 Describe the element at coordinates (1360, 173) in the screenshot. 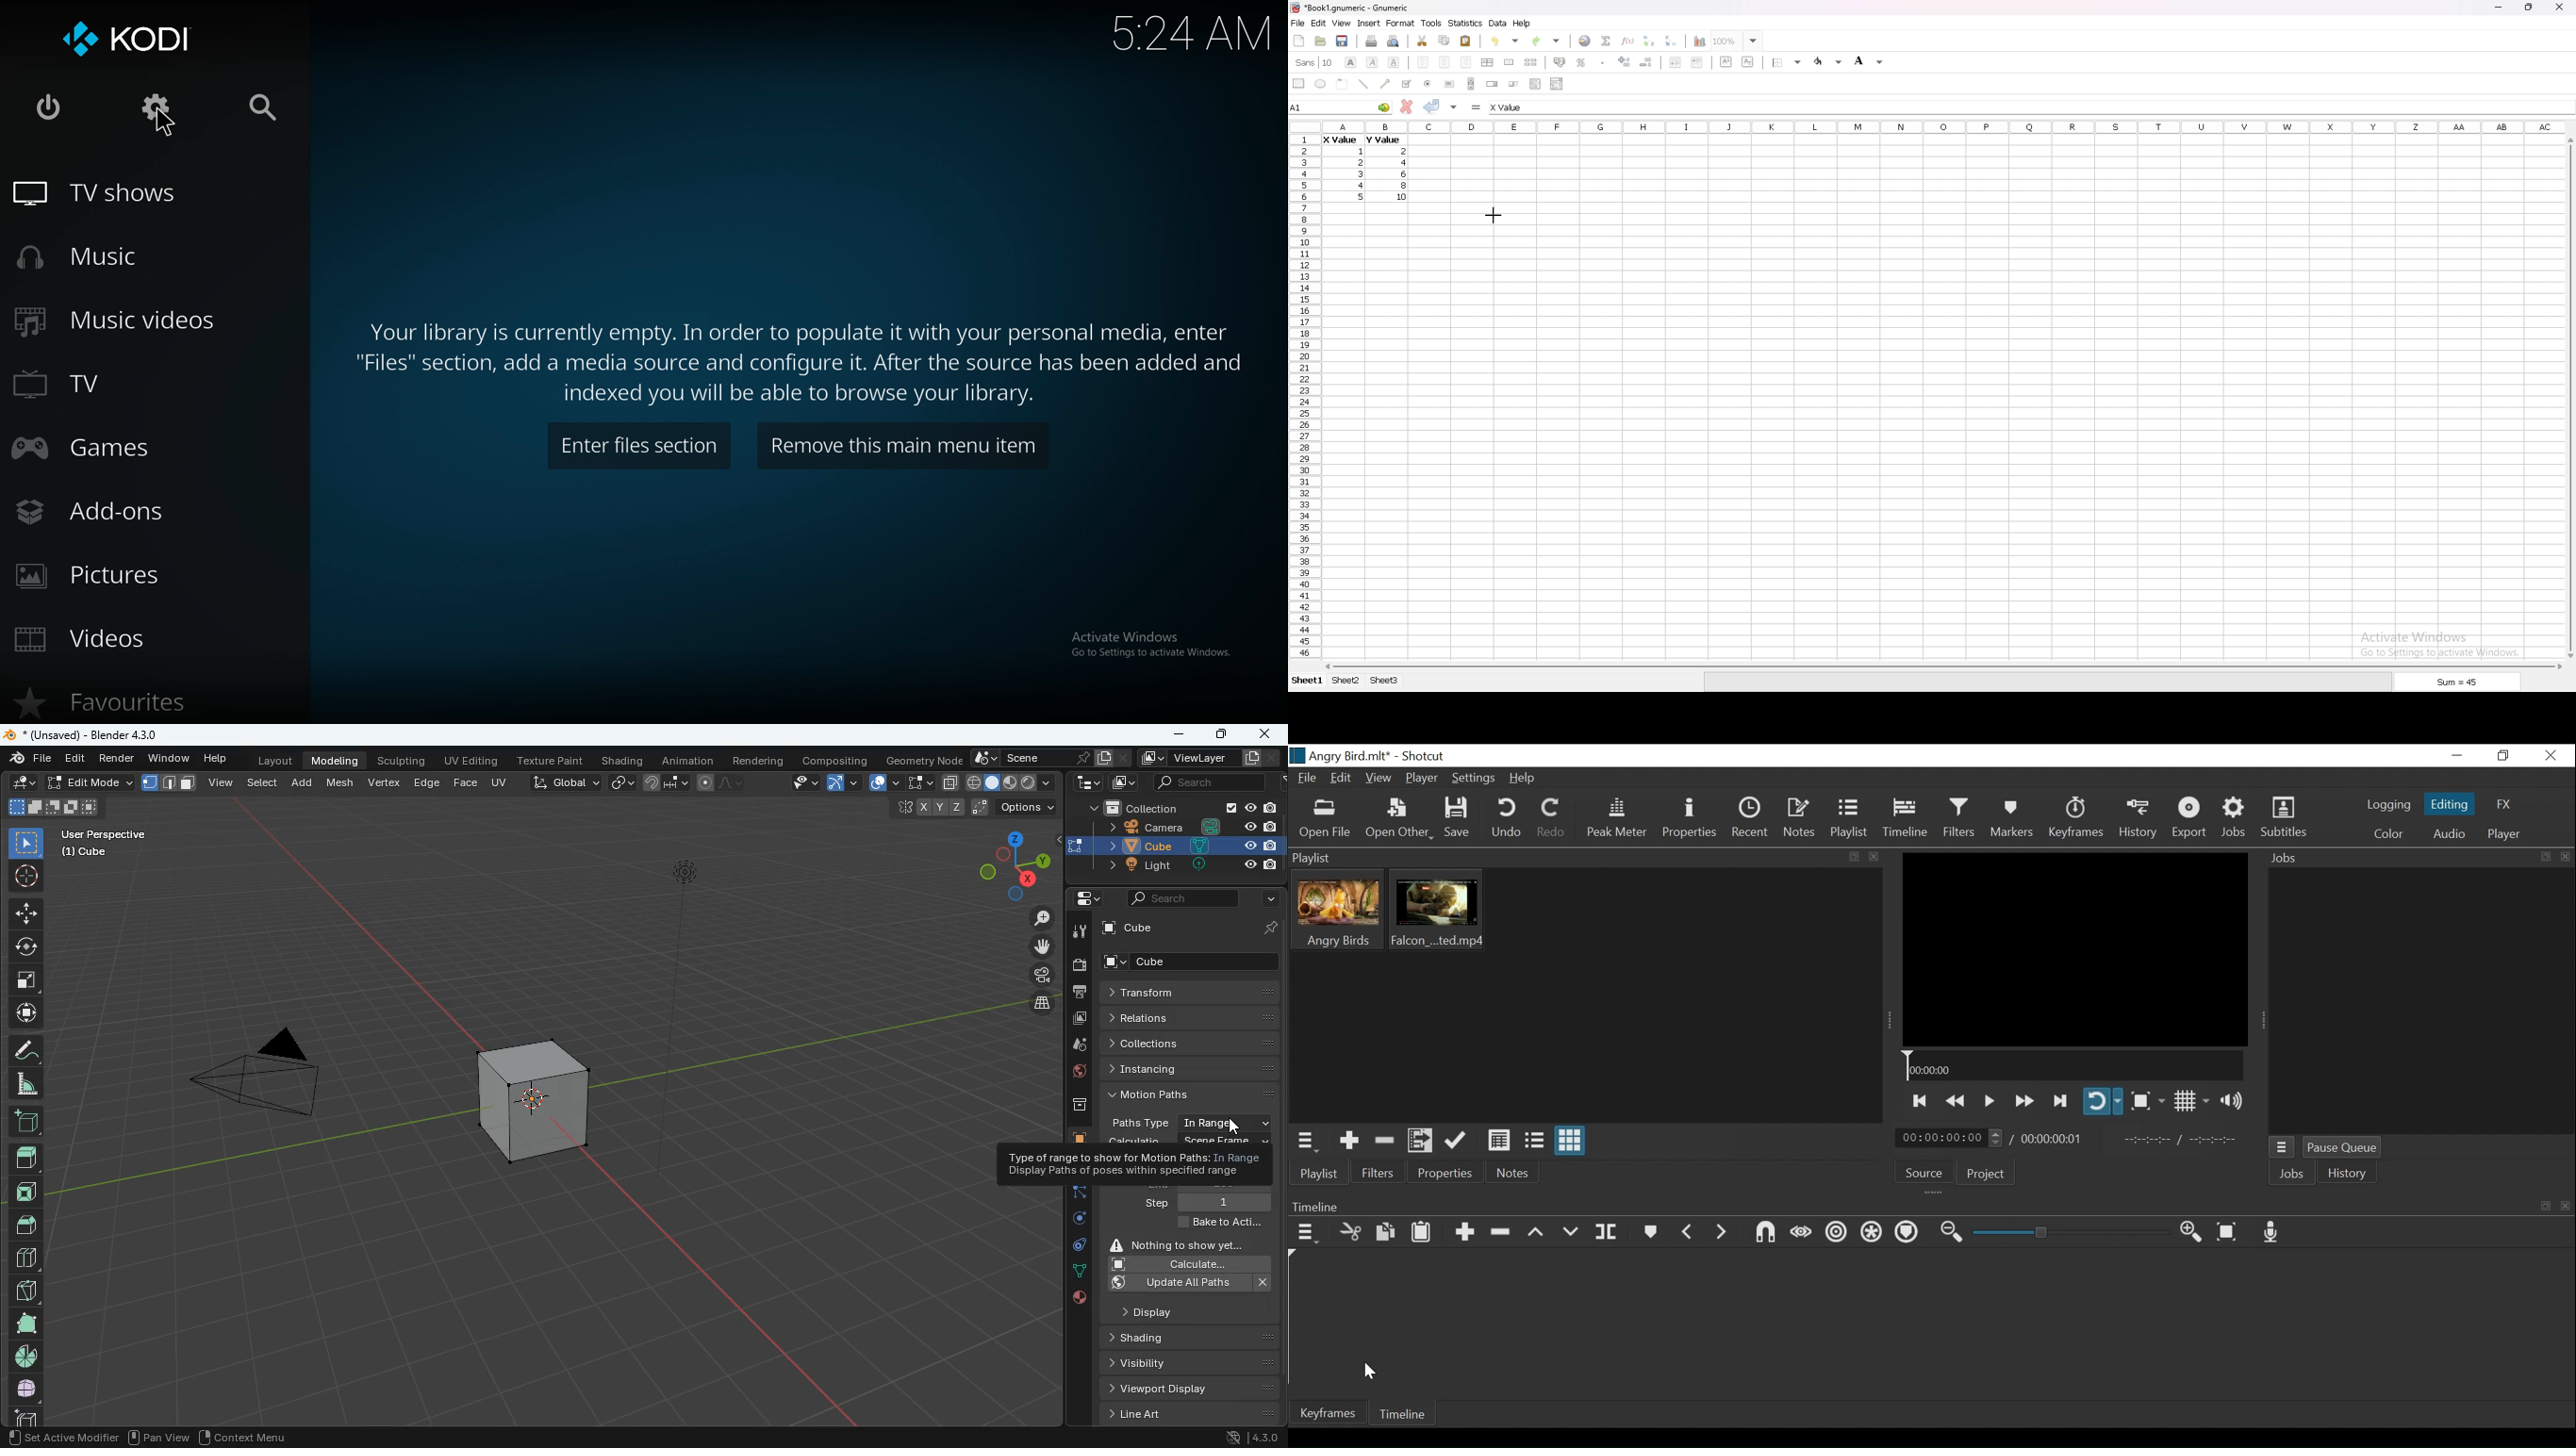

I see `value` at that location.